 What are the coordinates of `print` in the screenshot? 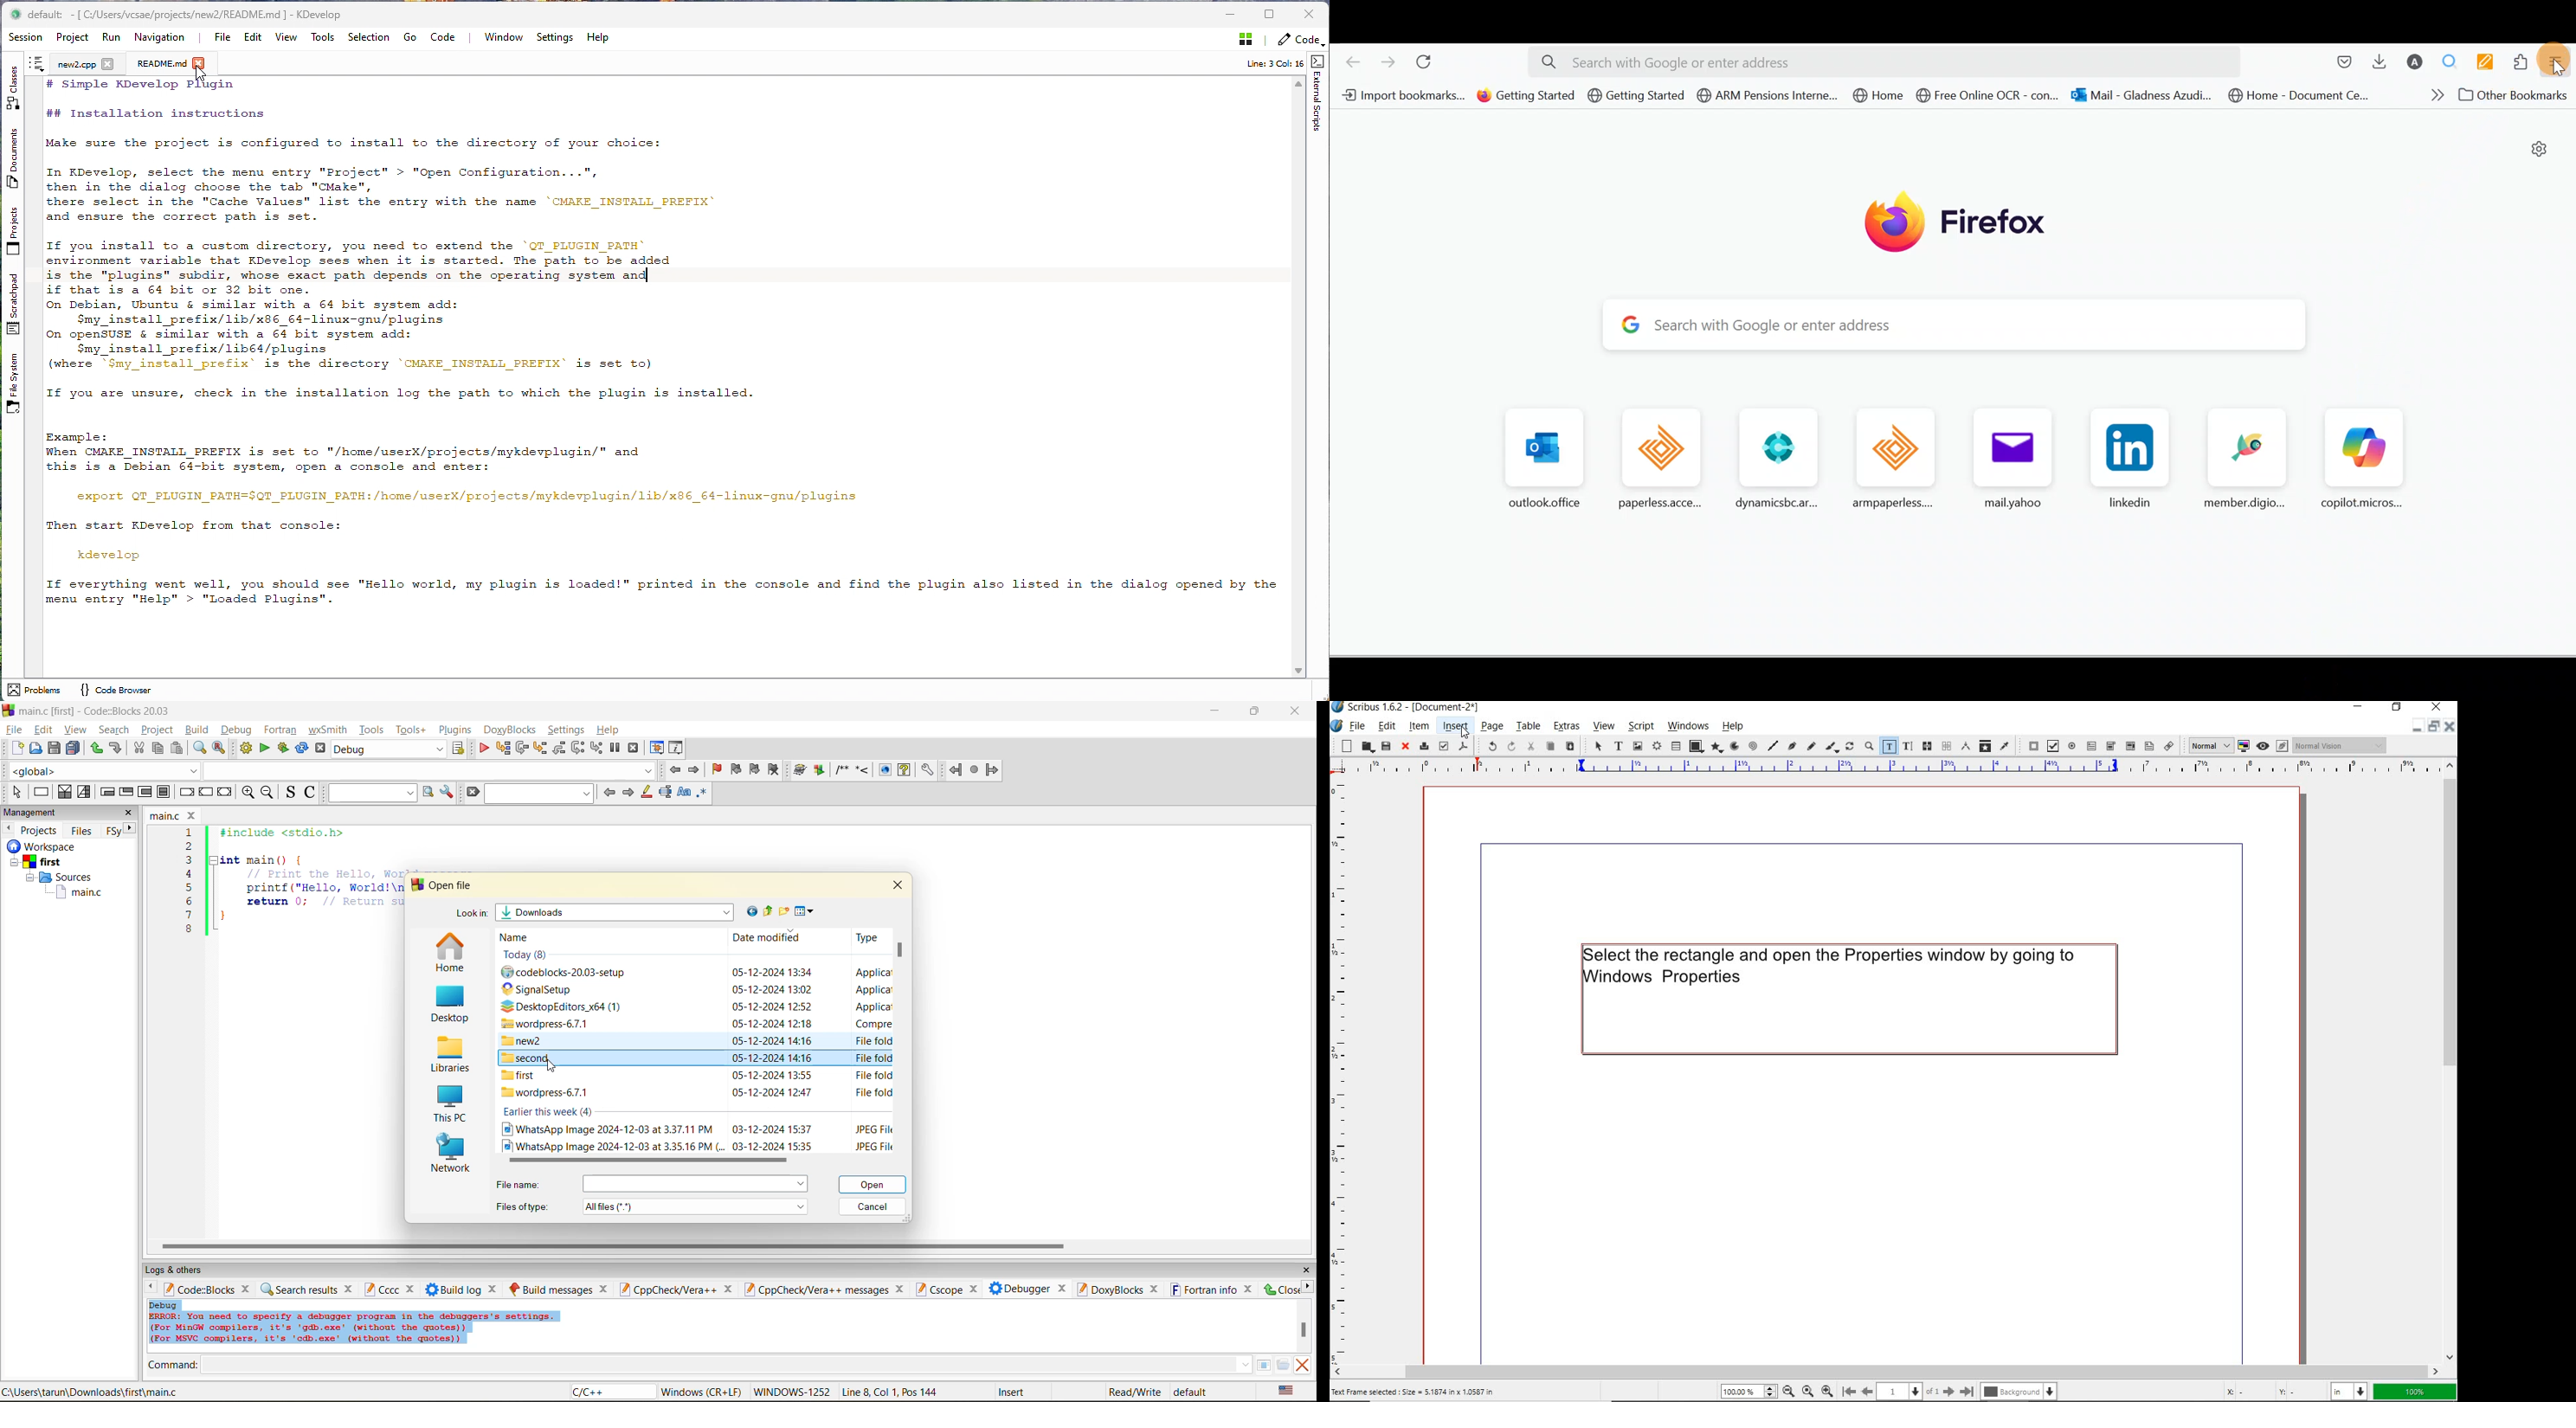 It's located at (1423, 746).